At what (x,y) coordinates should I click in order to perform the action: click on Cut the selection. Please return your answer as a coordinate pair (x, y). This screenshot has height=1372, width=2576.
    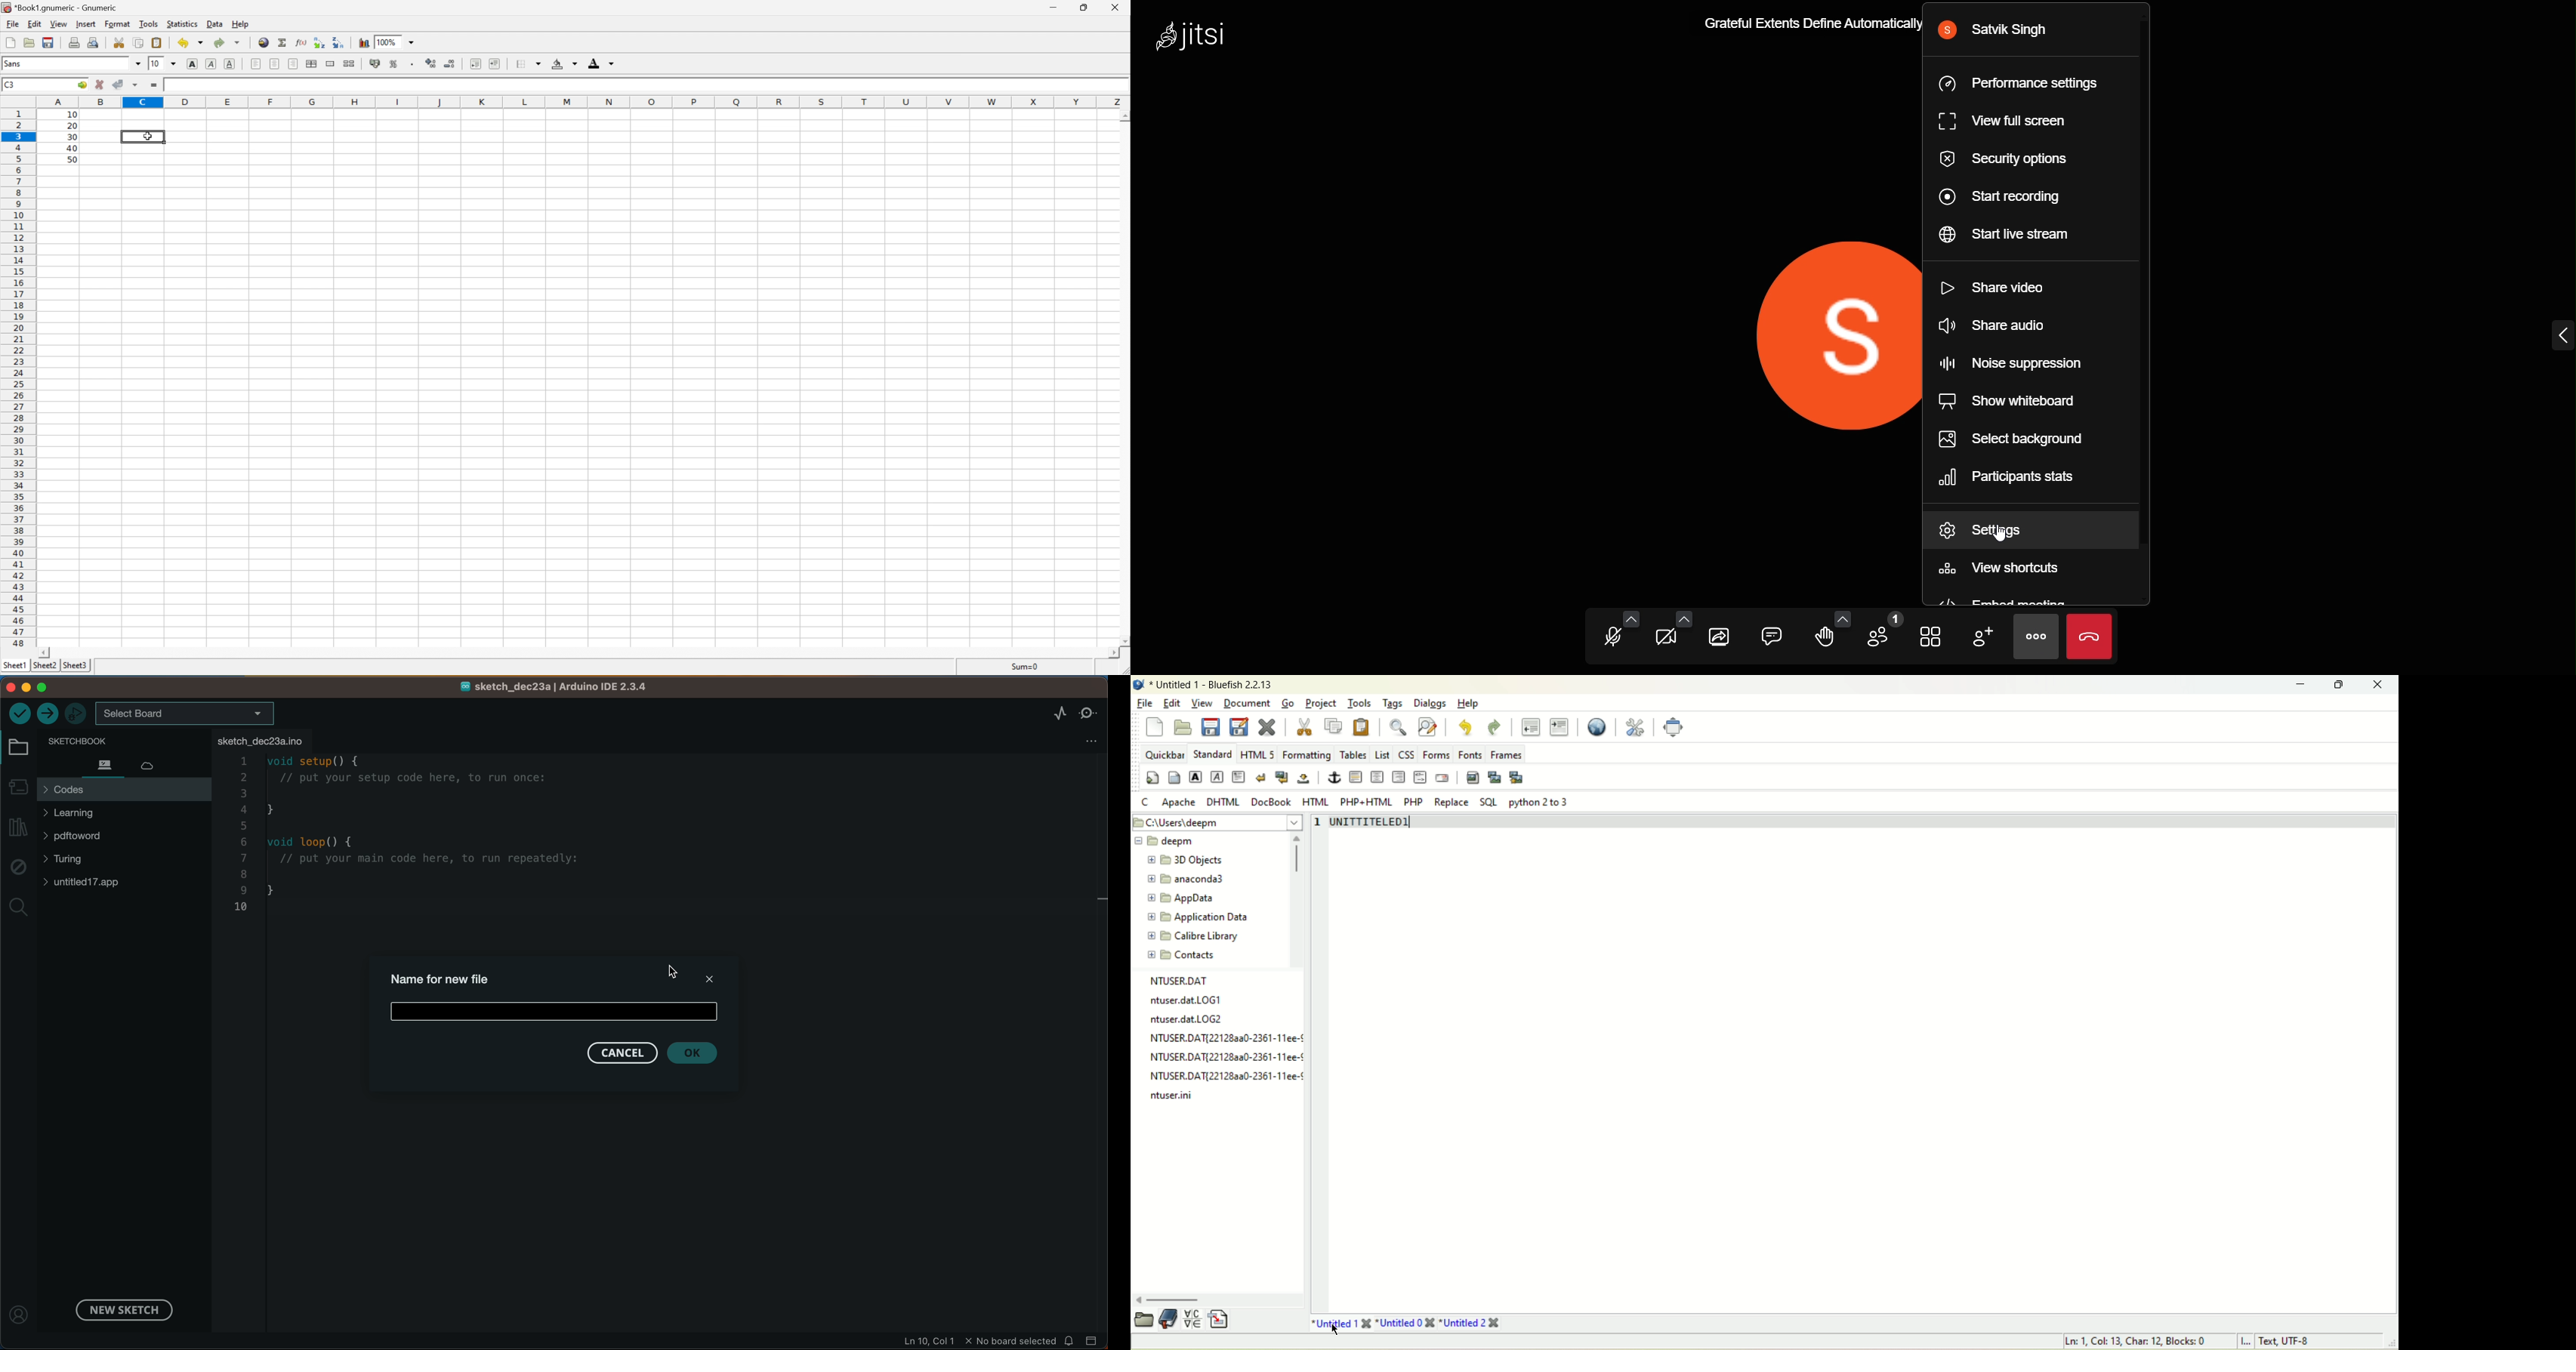
    Looking at the image, I should click on (118, 42).